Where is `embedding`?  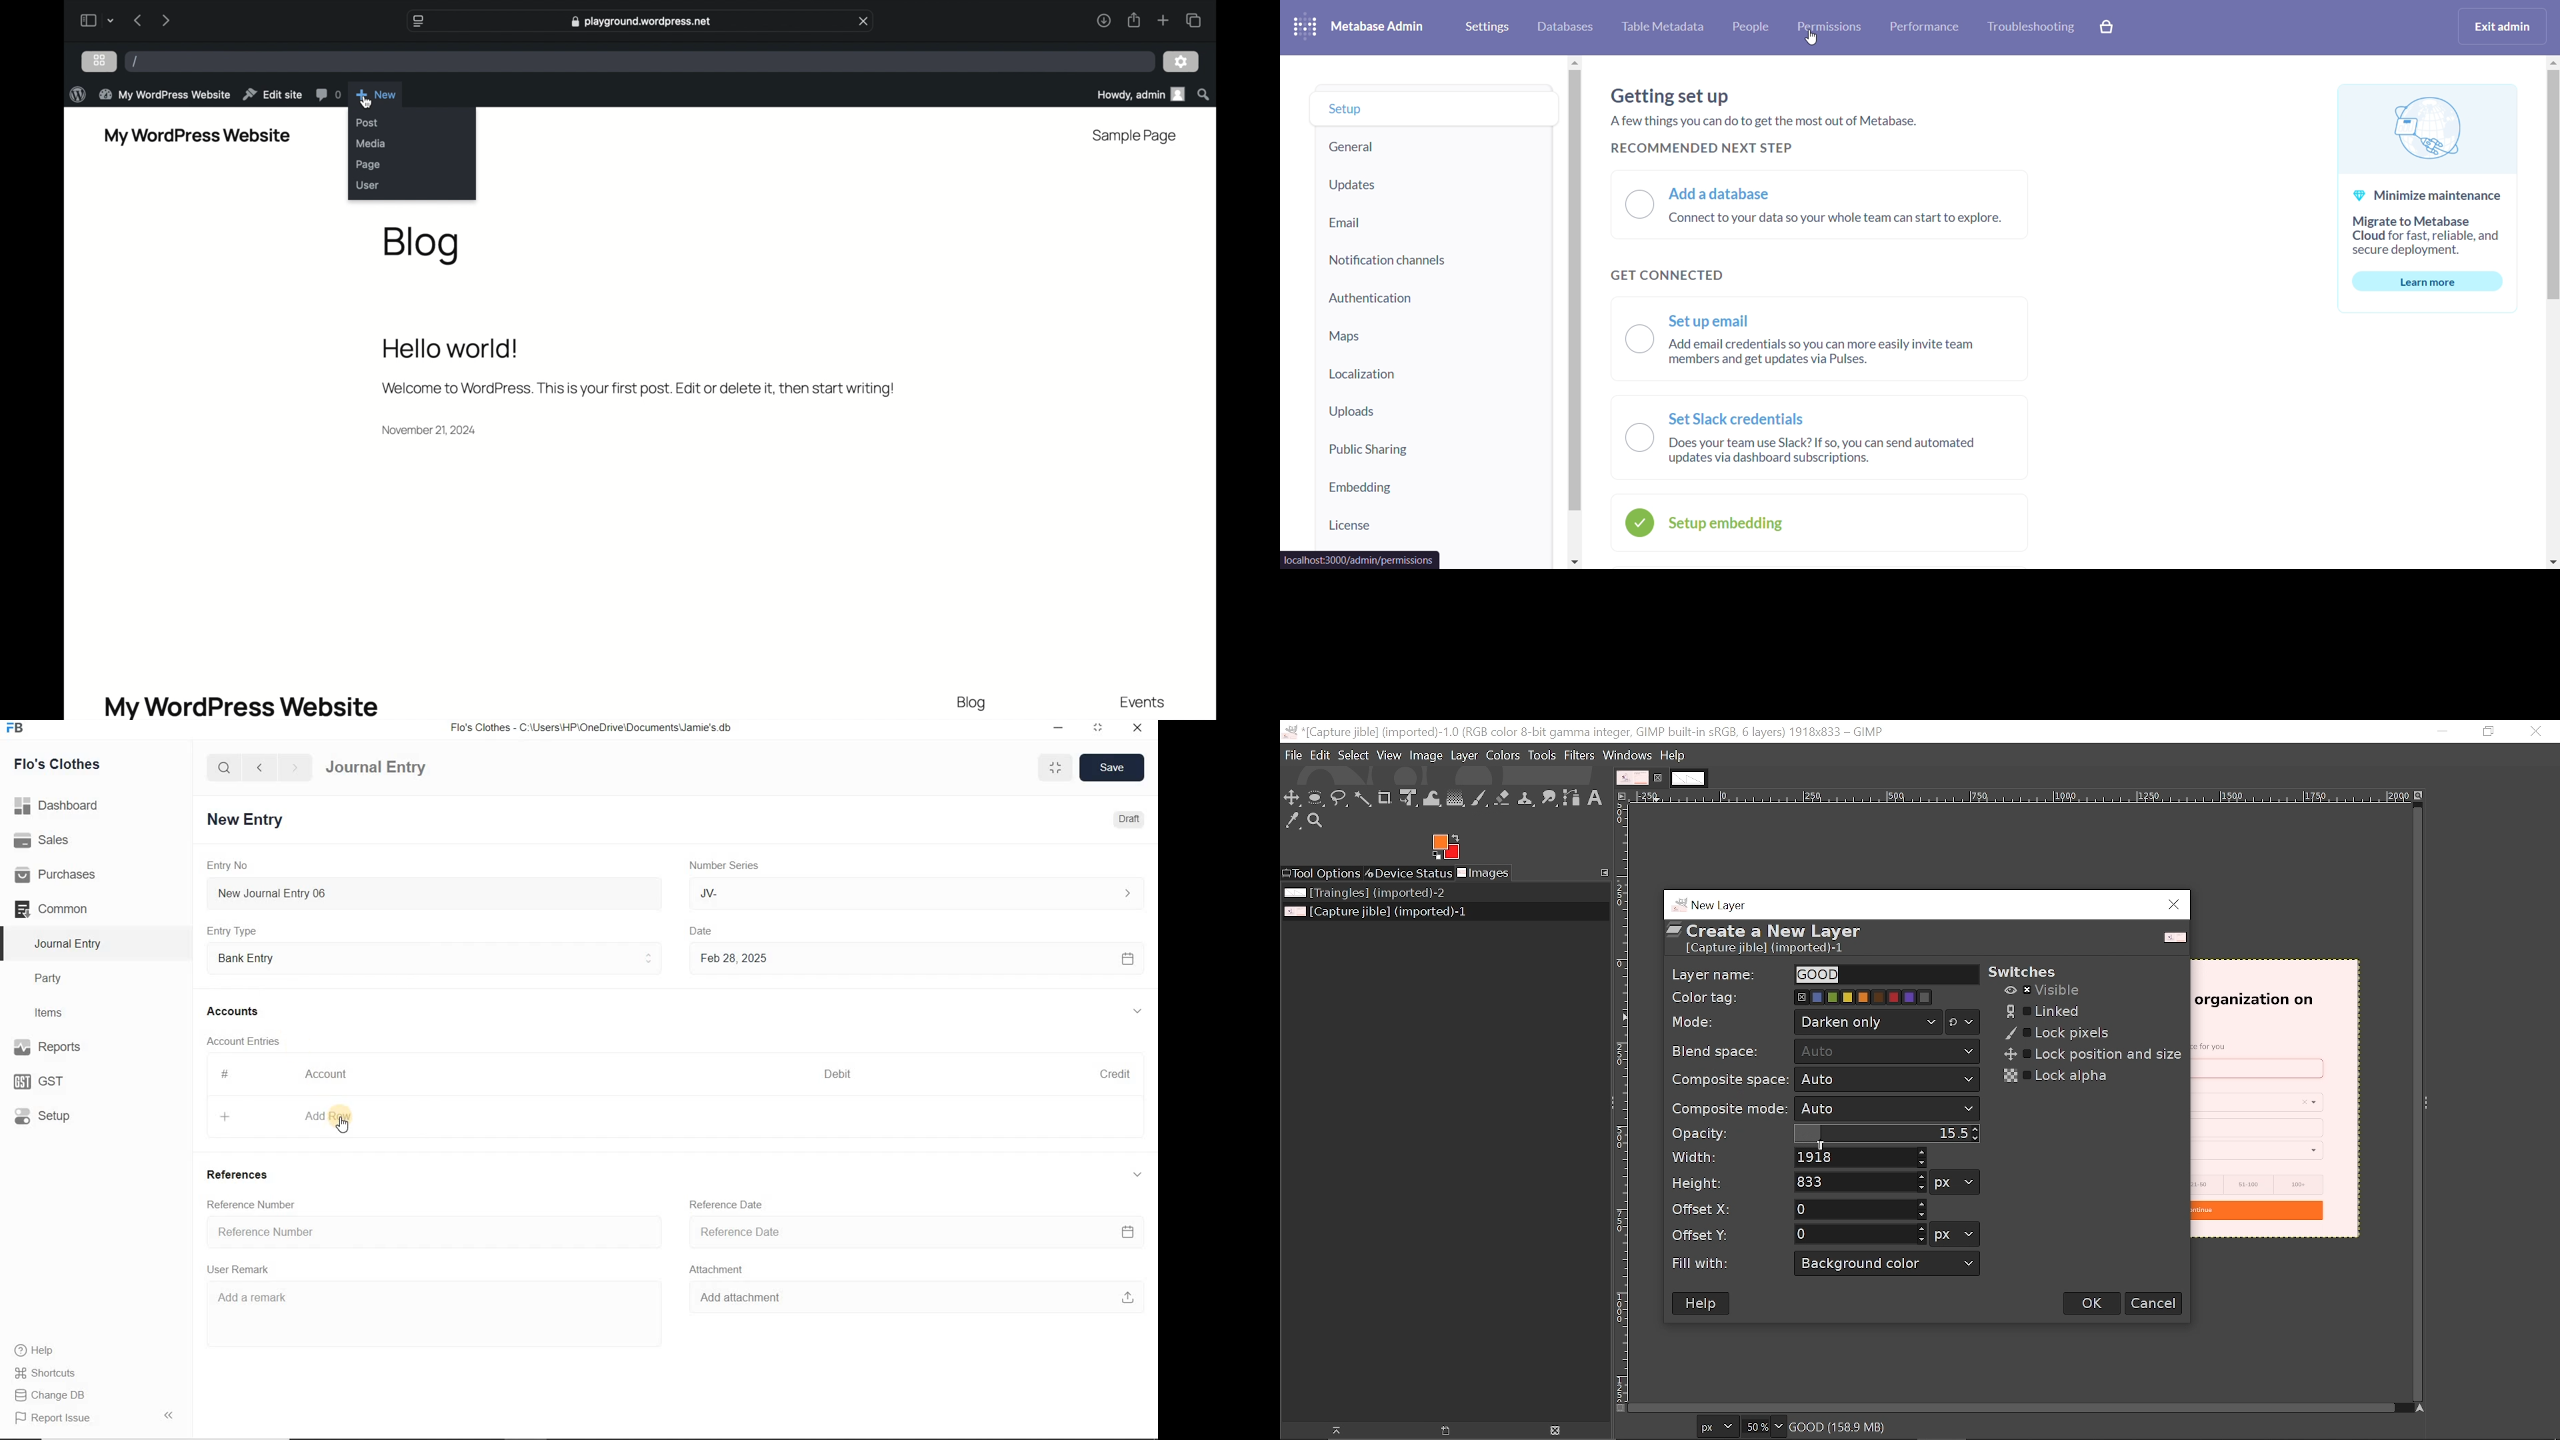
embedding is located at coordinates (1433, 492).